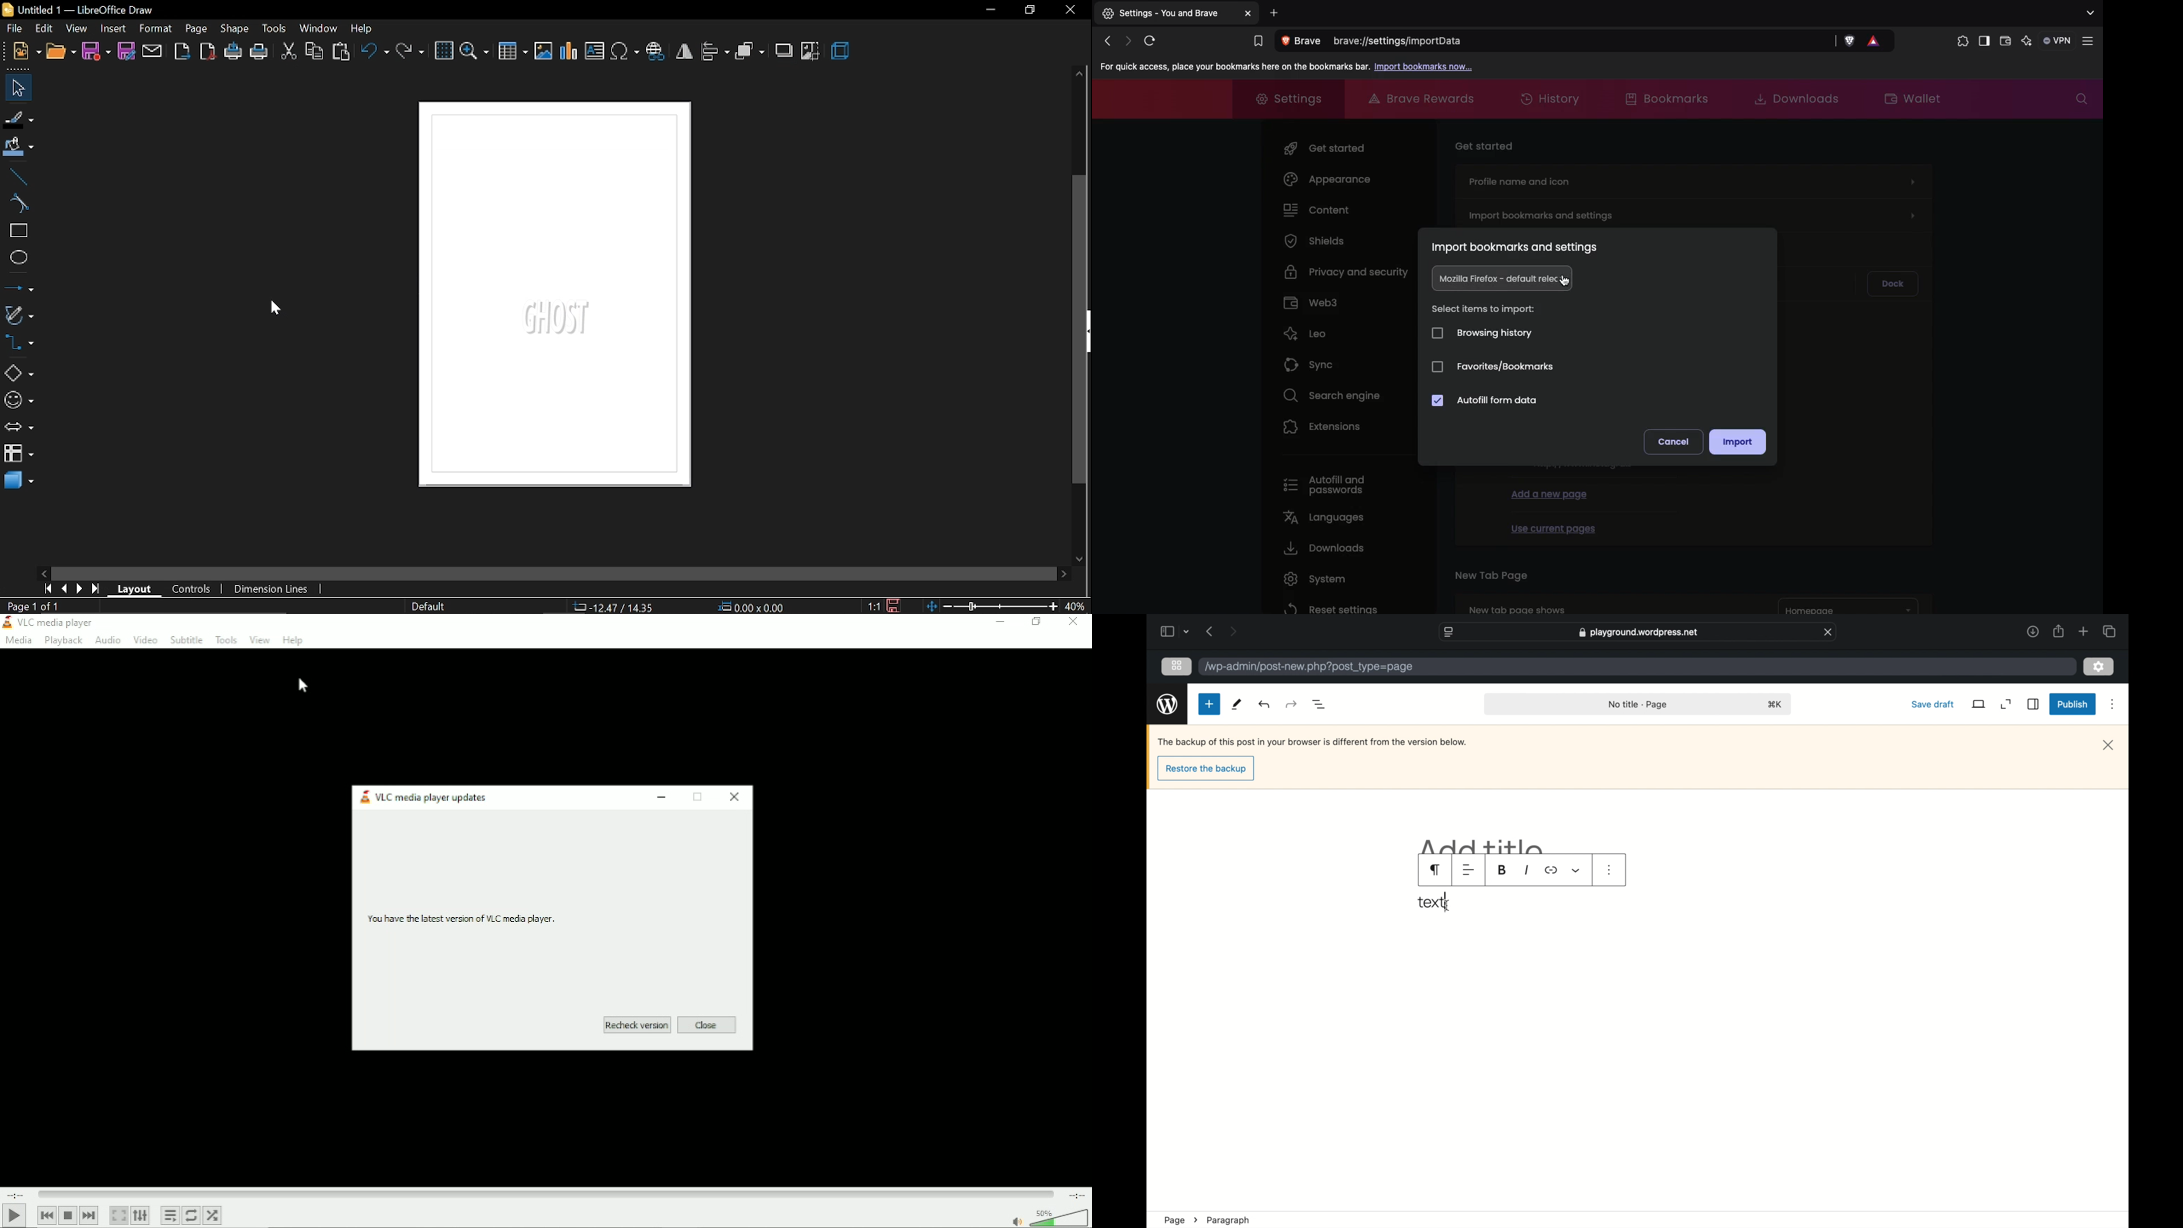  I want to click on For quick access, place your bookmarks here on the bookmarks bar., so click(1233, 67).